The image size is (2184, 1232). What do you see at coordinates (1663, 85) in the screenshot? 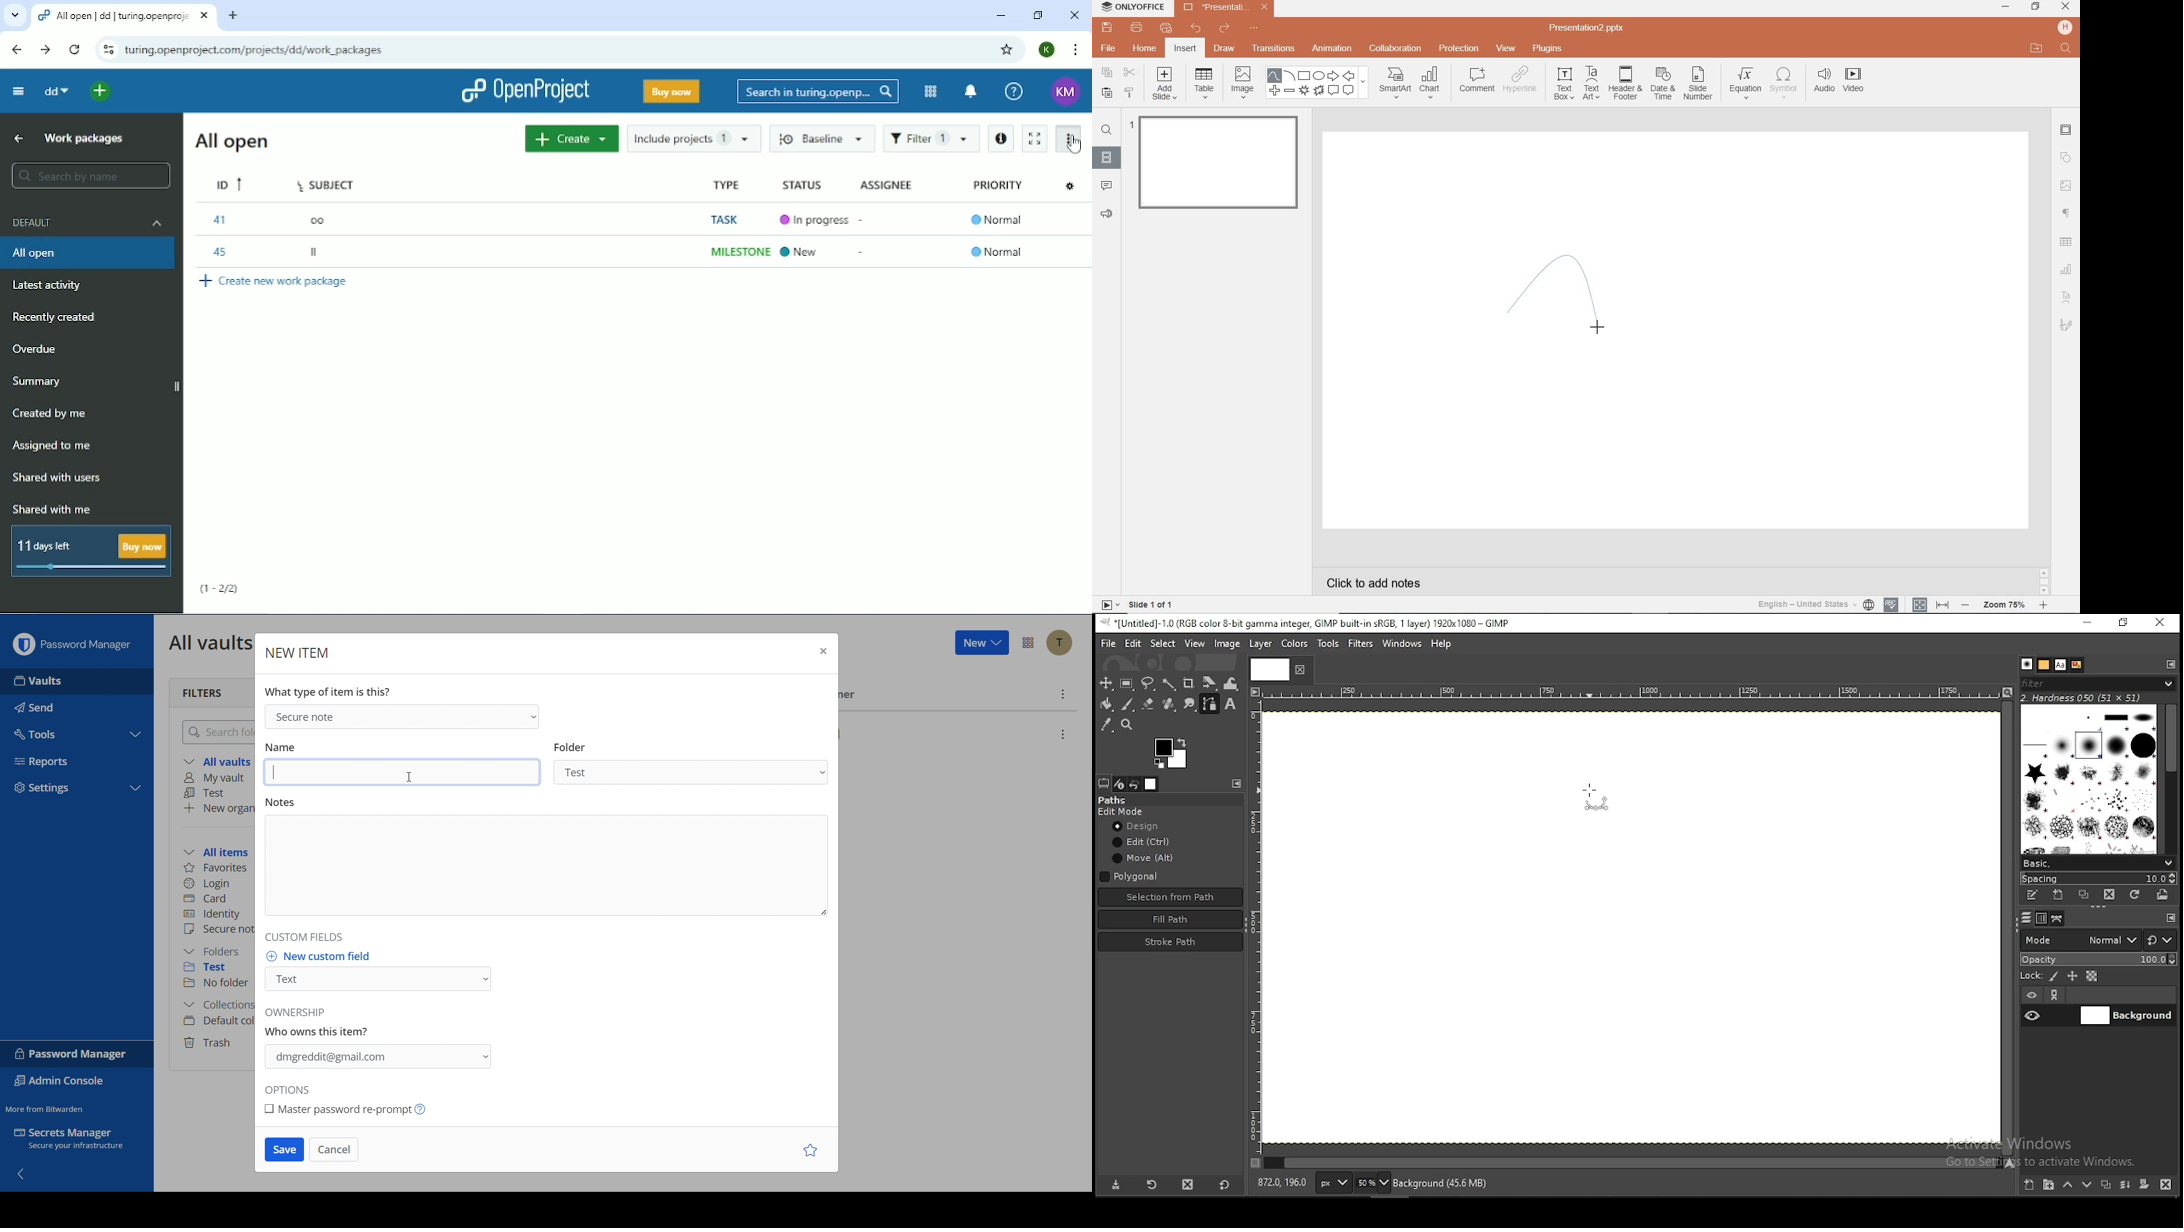
I see `DATE & TIME` at bounding box center [1663, 85].